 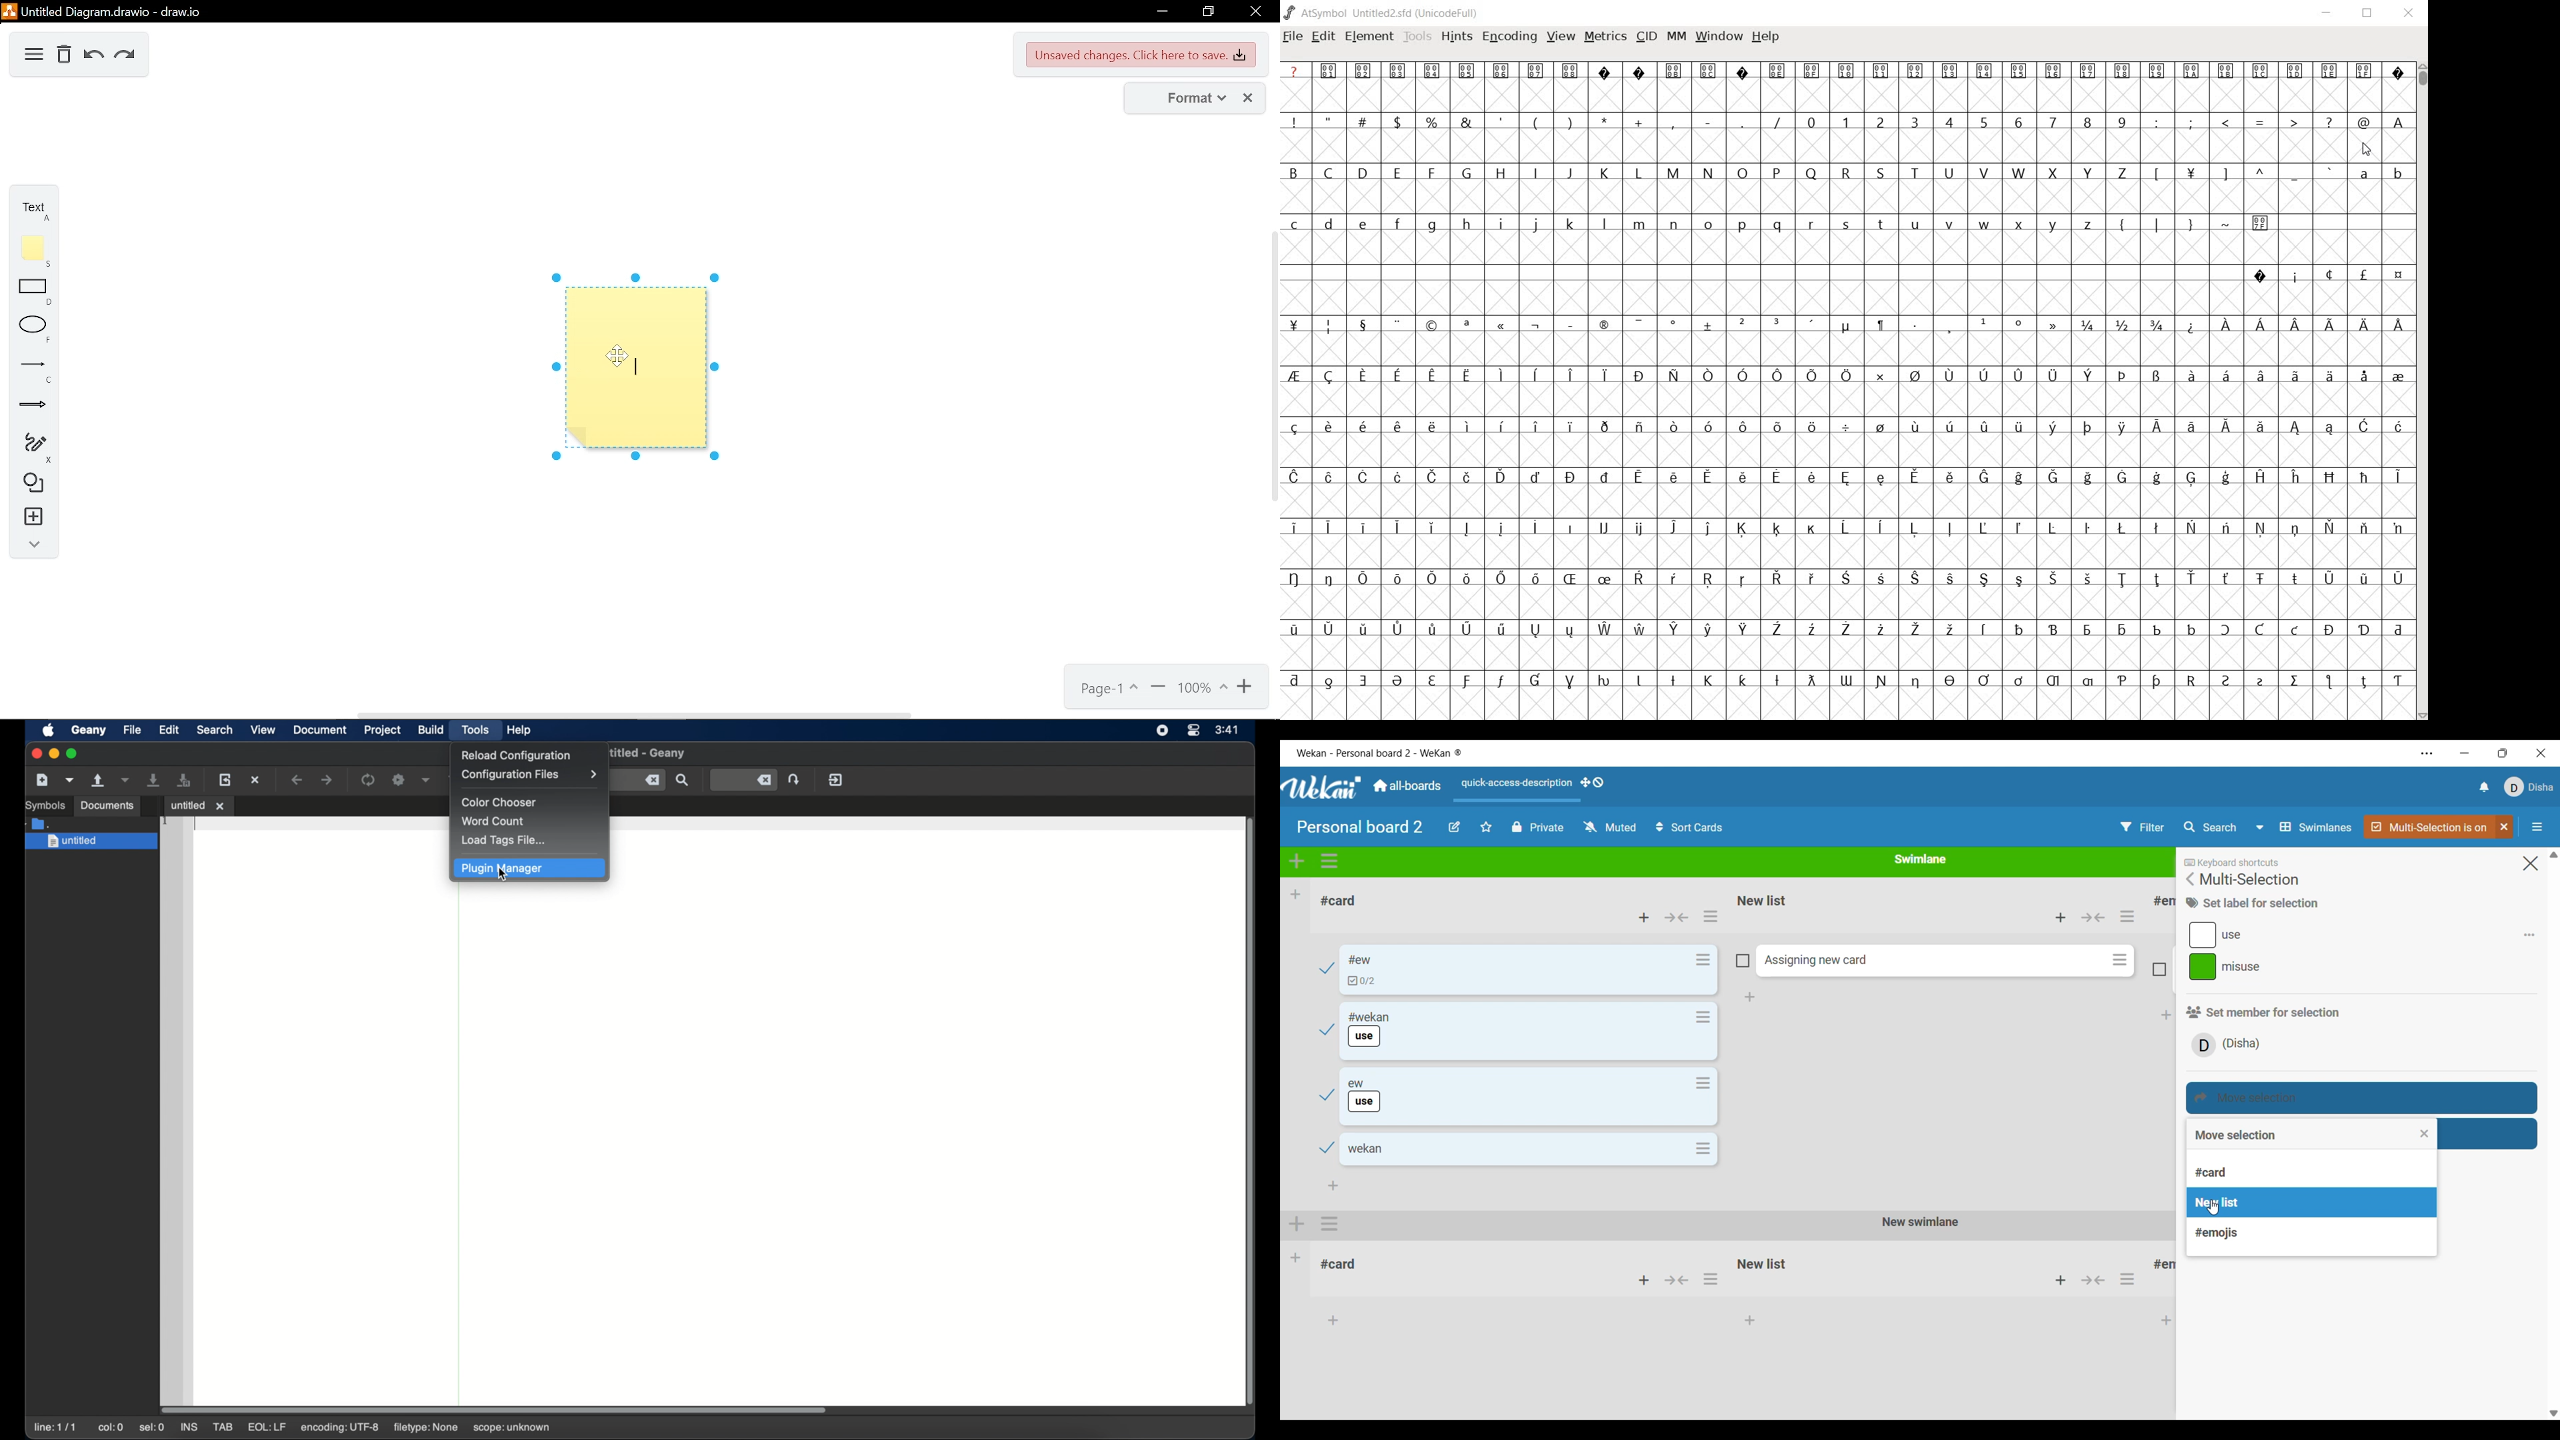 I want to click on Star board, so click(x=1487, y=826).